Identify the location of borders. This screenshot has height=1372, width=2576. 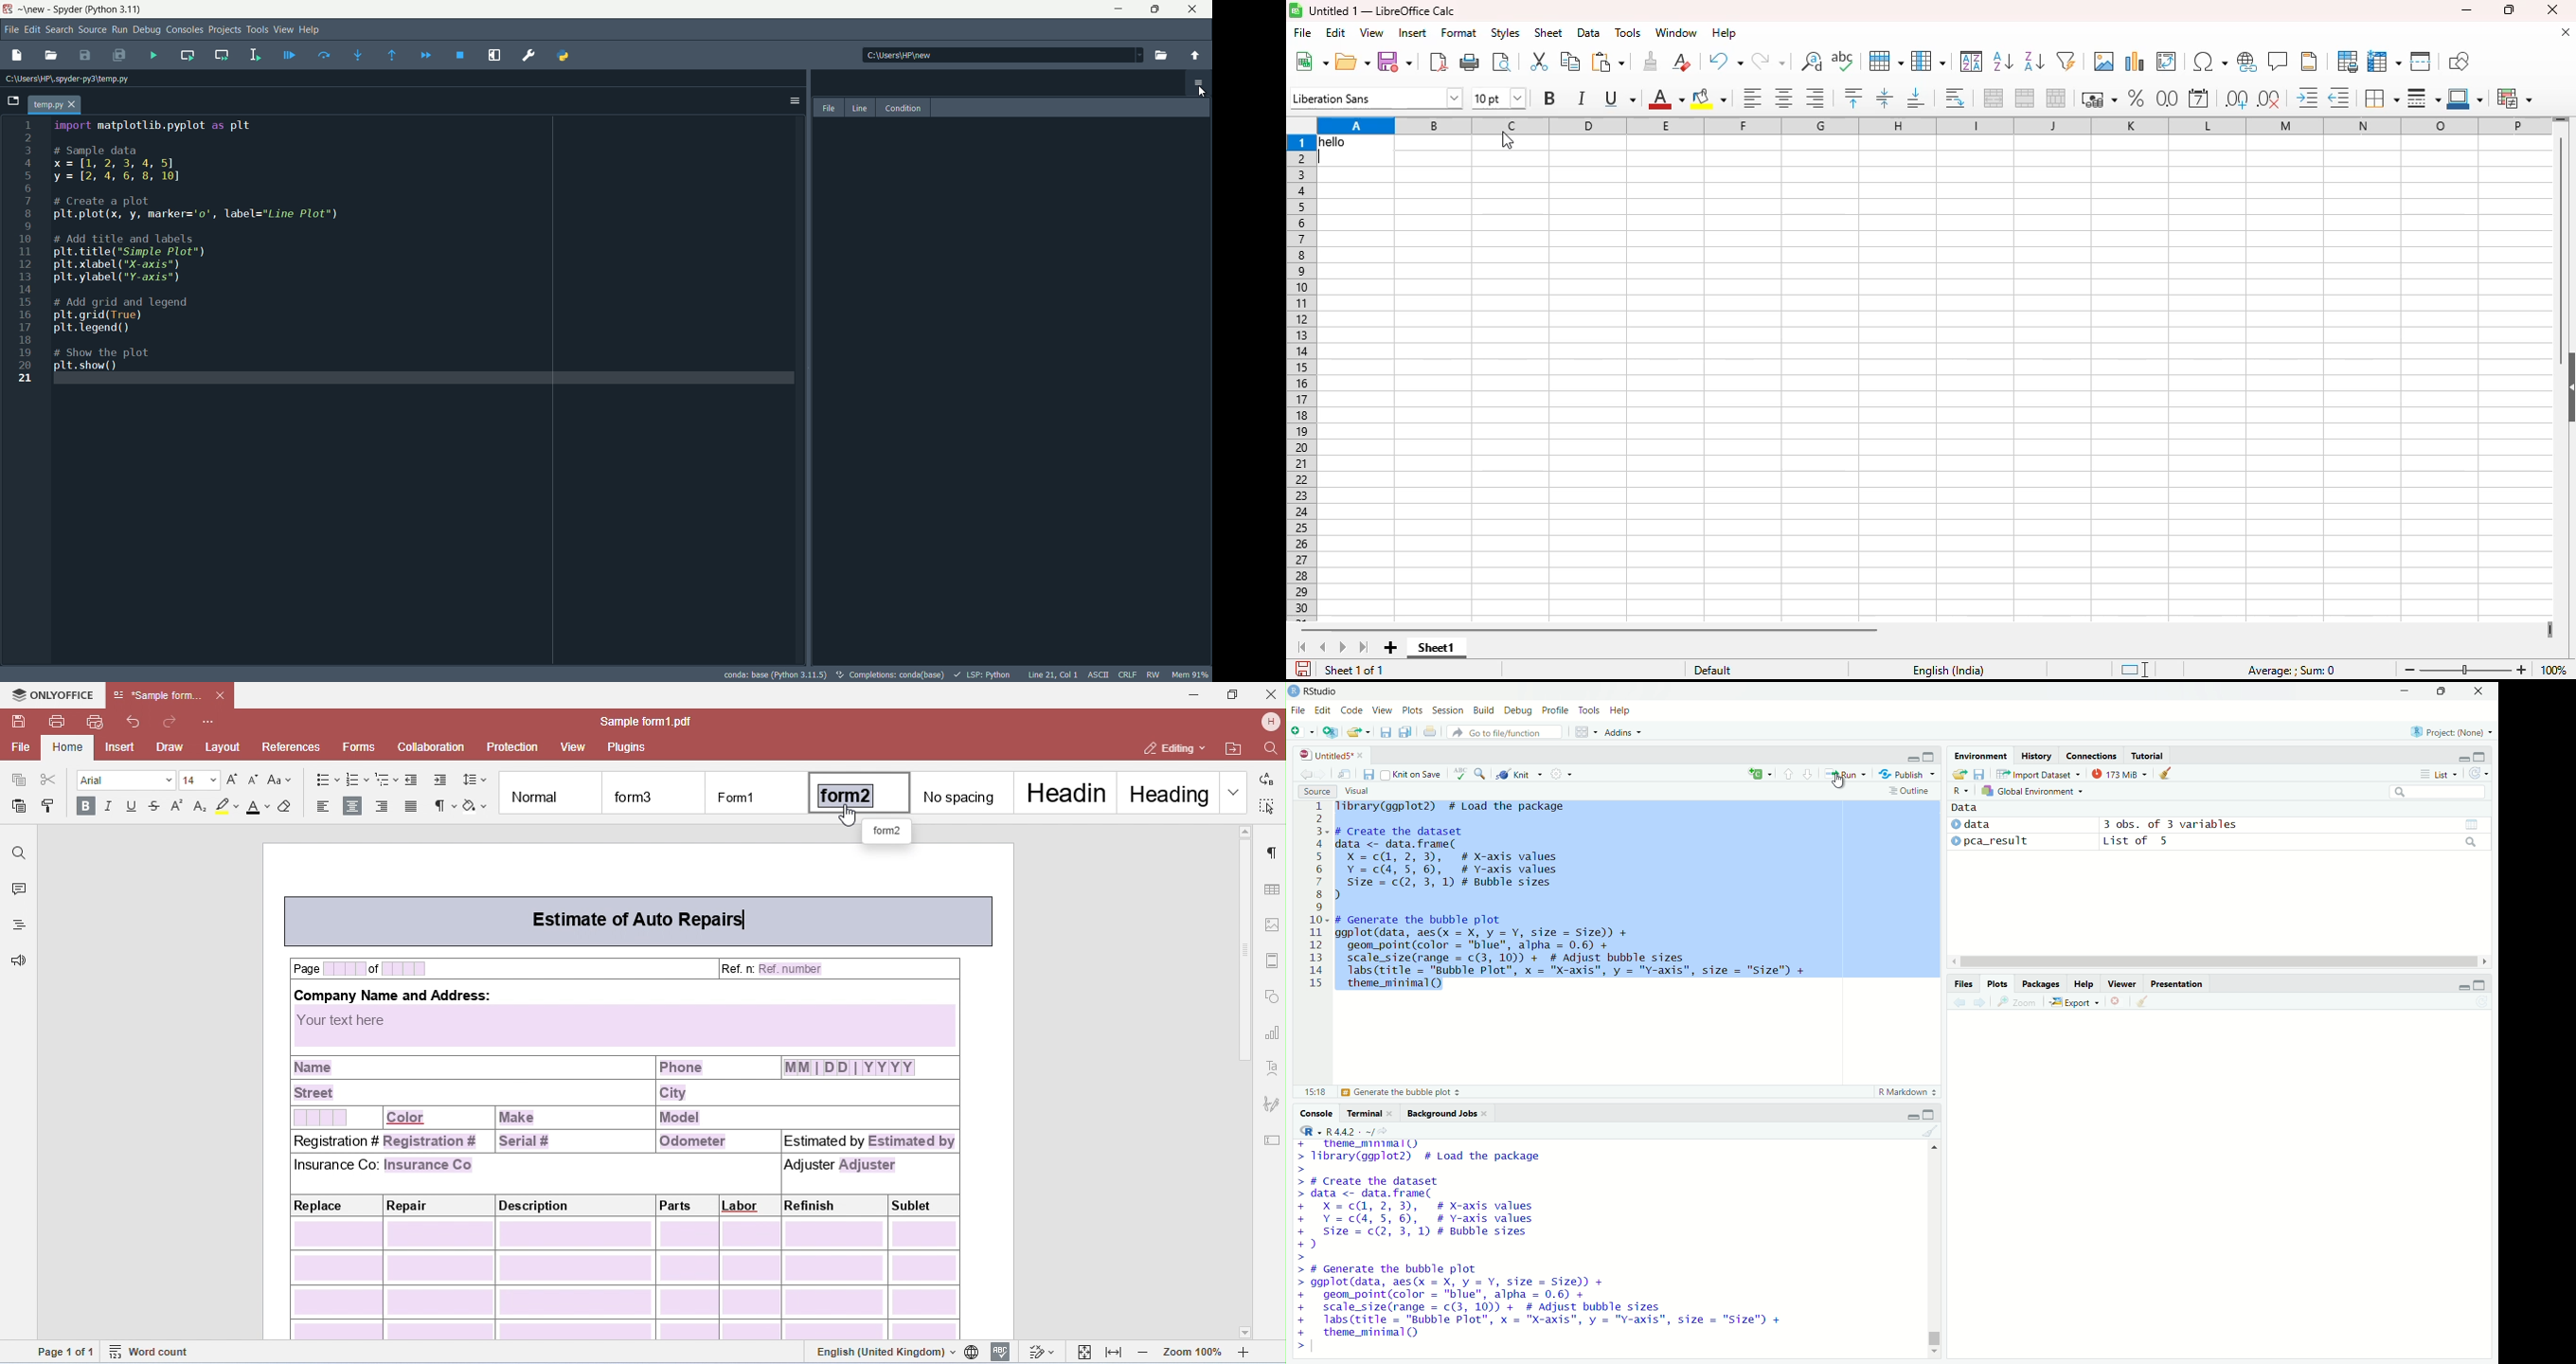
(2381, 98).